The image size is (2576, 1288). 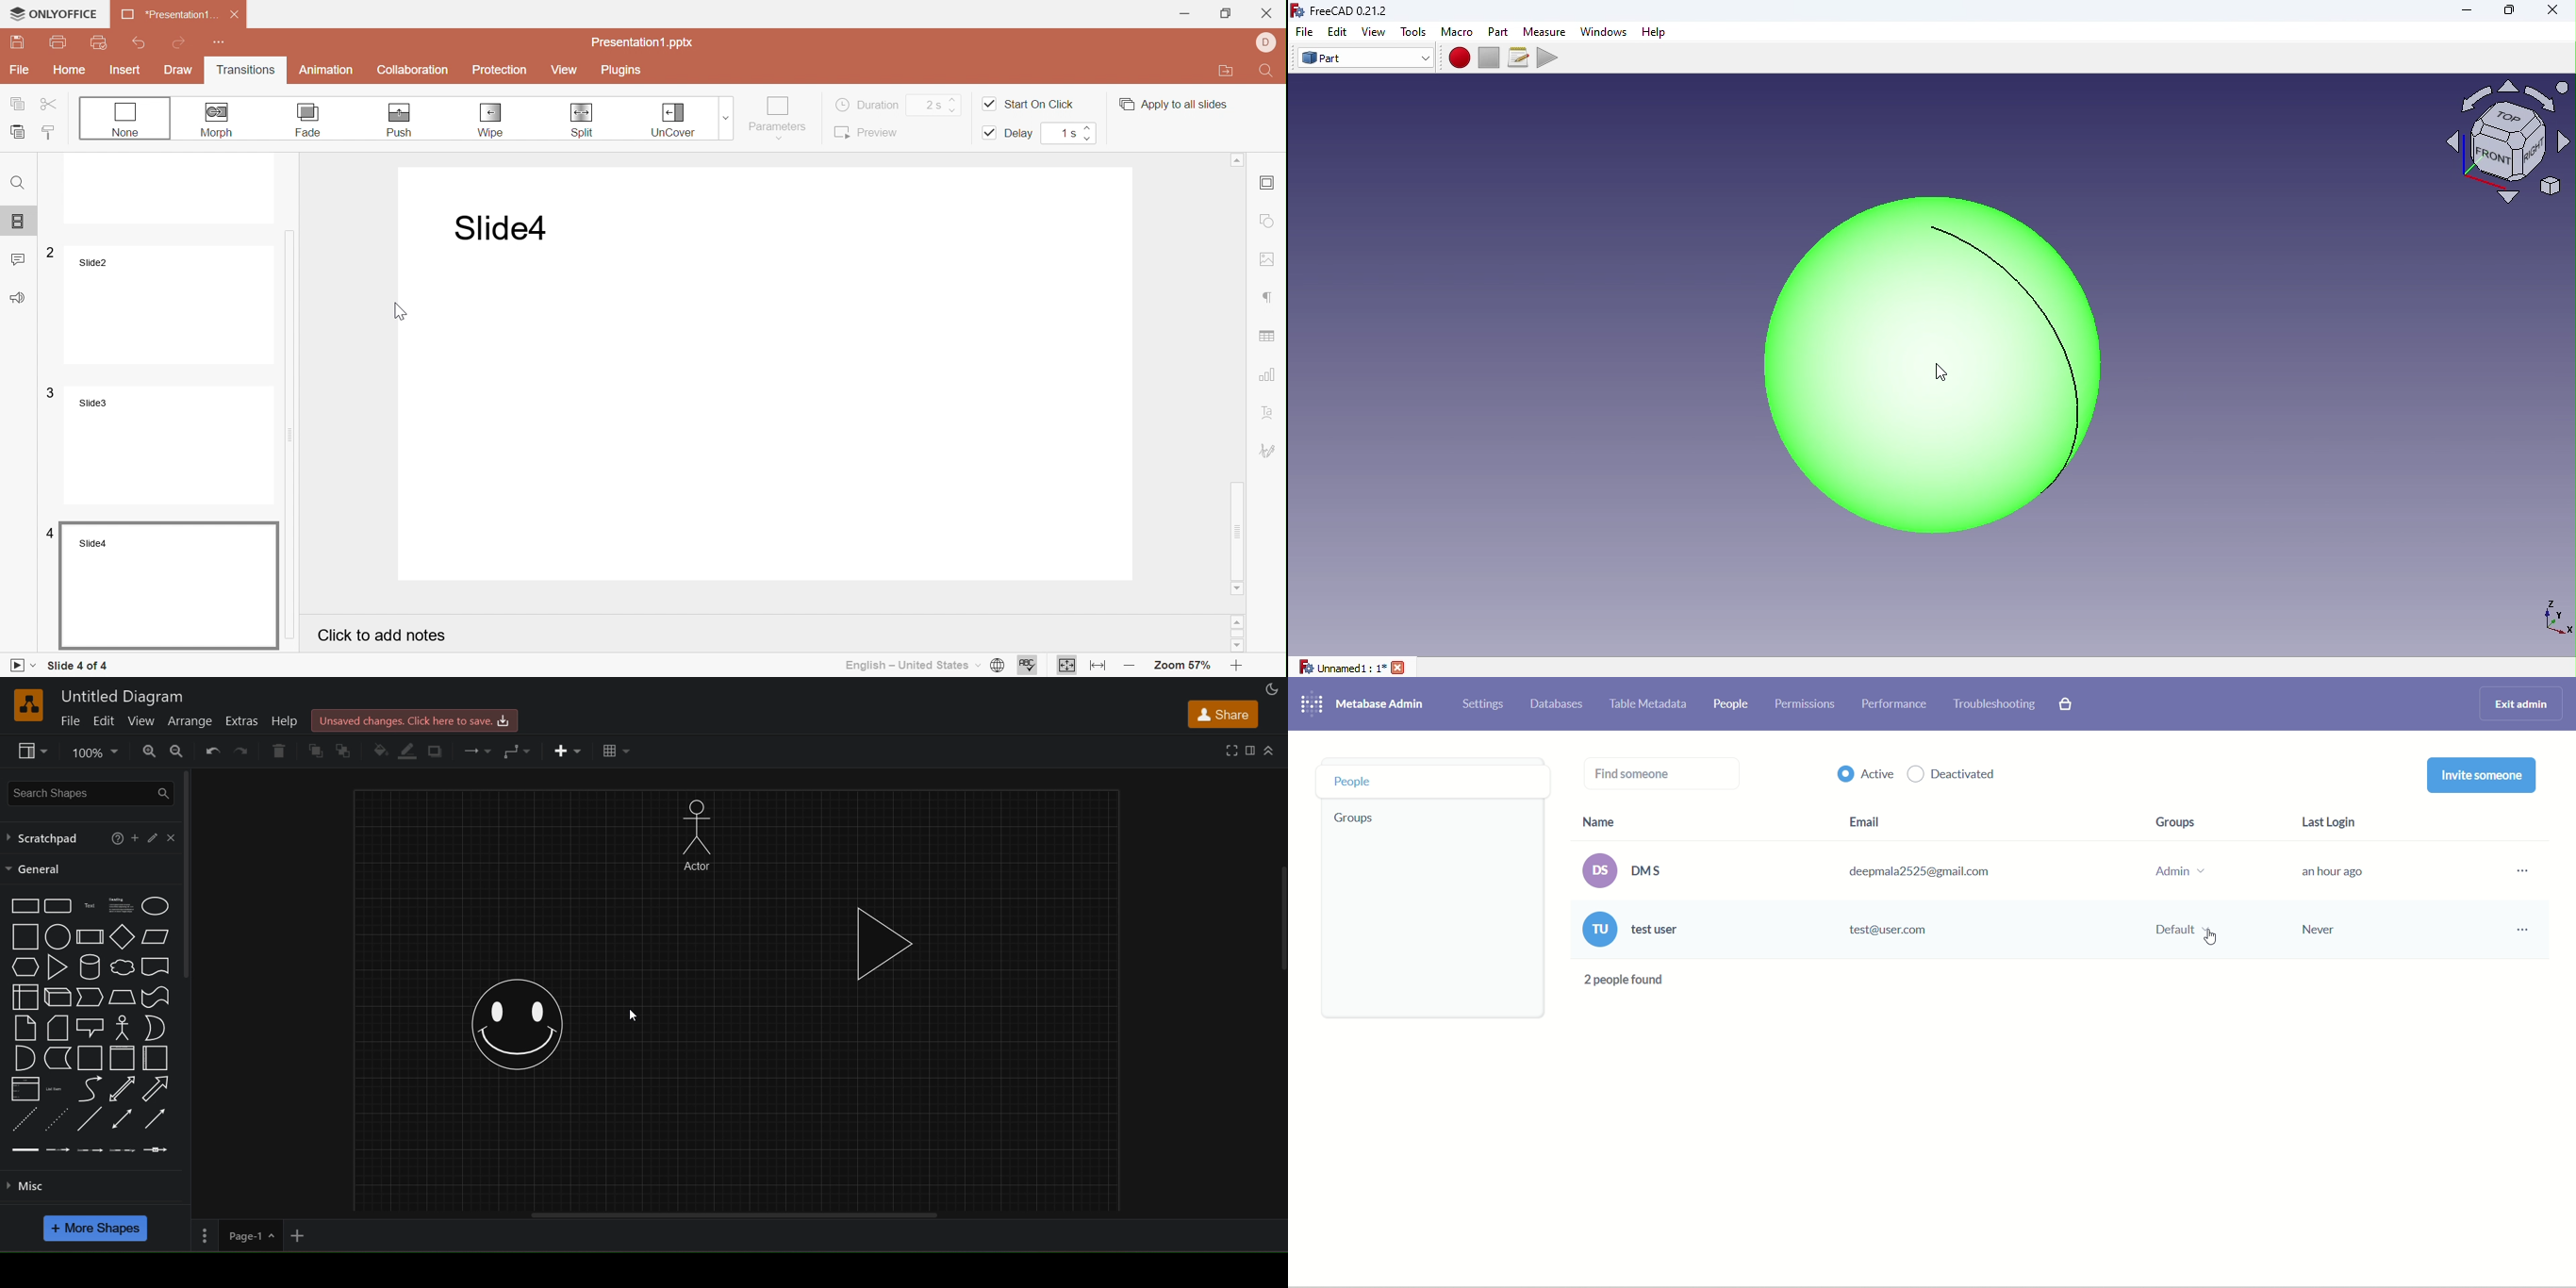 What do you see at coordinates (169, 15) in the screenshot?
I see `*Presentation1 ...` at bounding box center [169, 15].